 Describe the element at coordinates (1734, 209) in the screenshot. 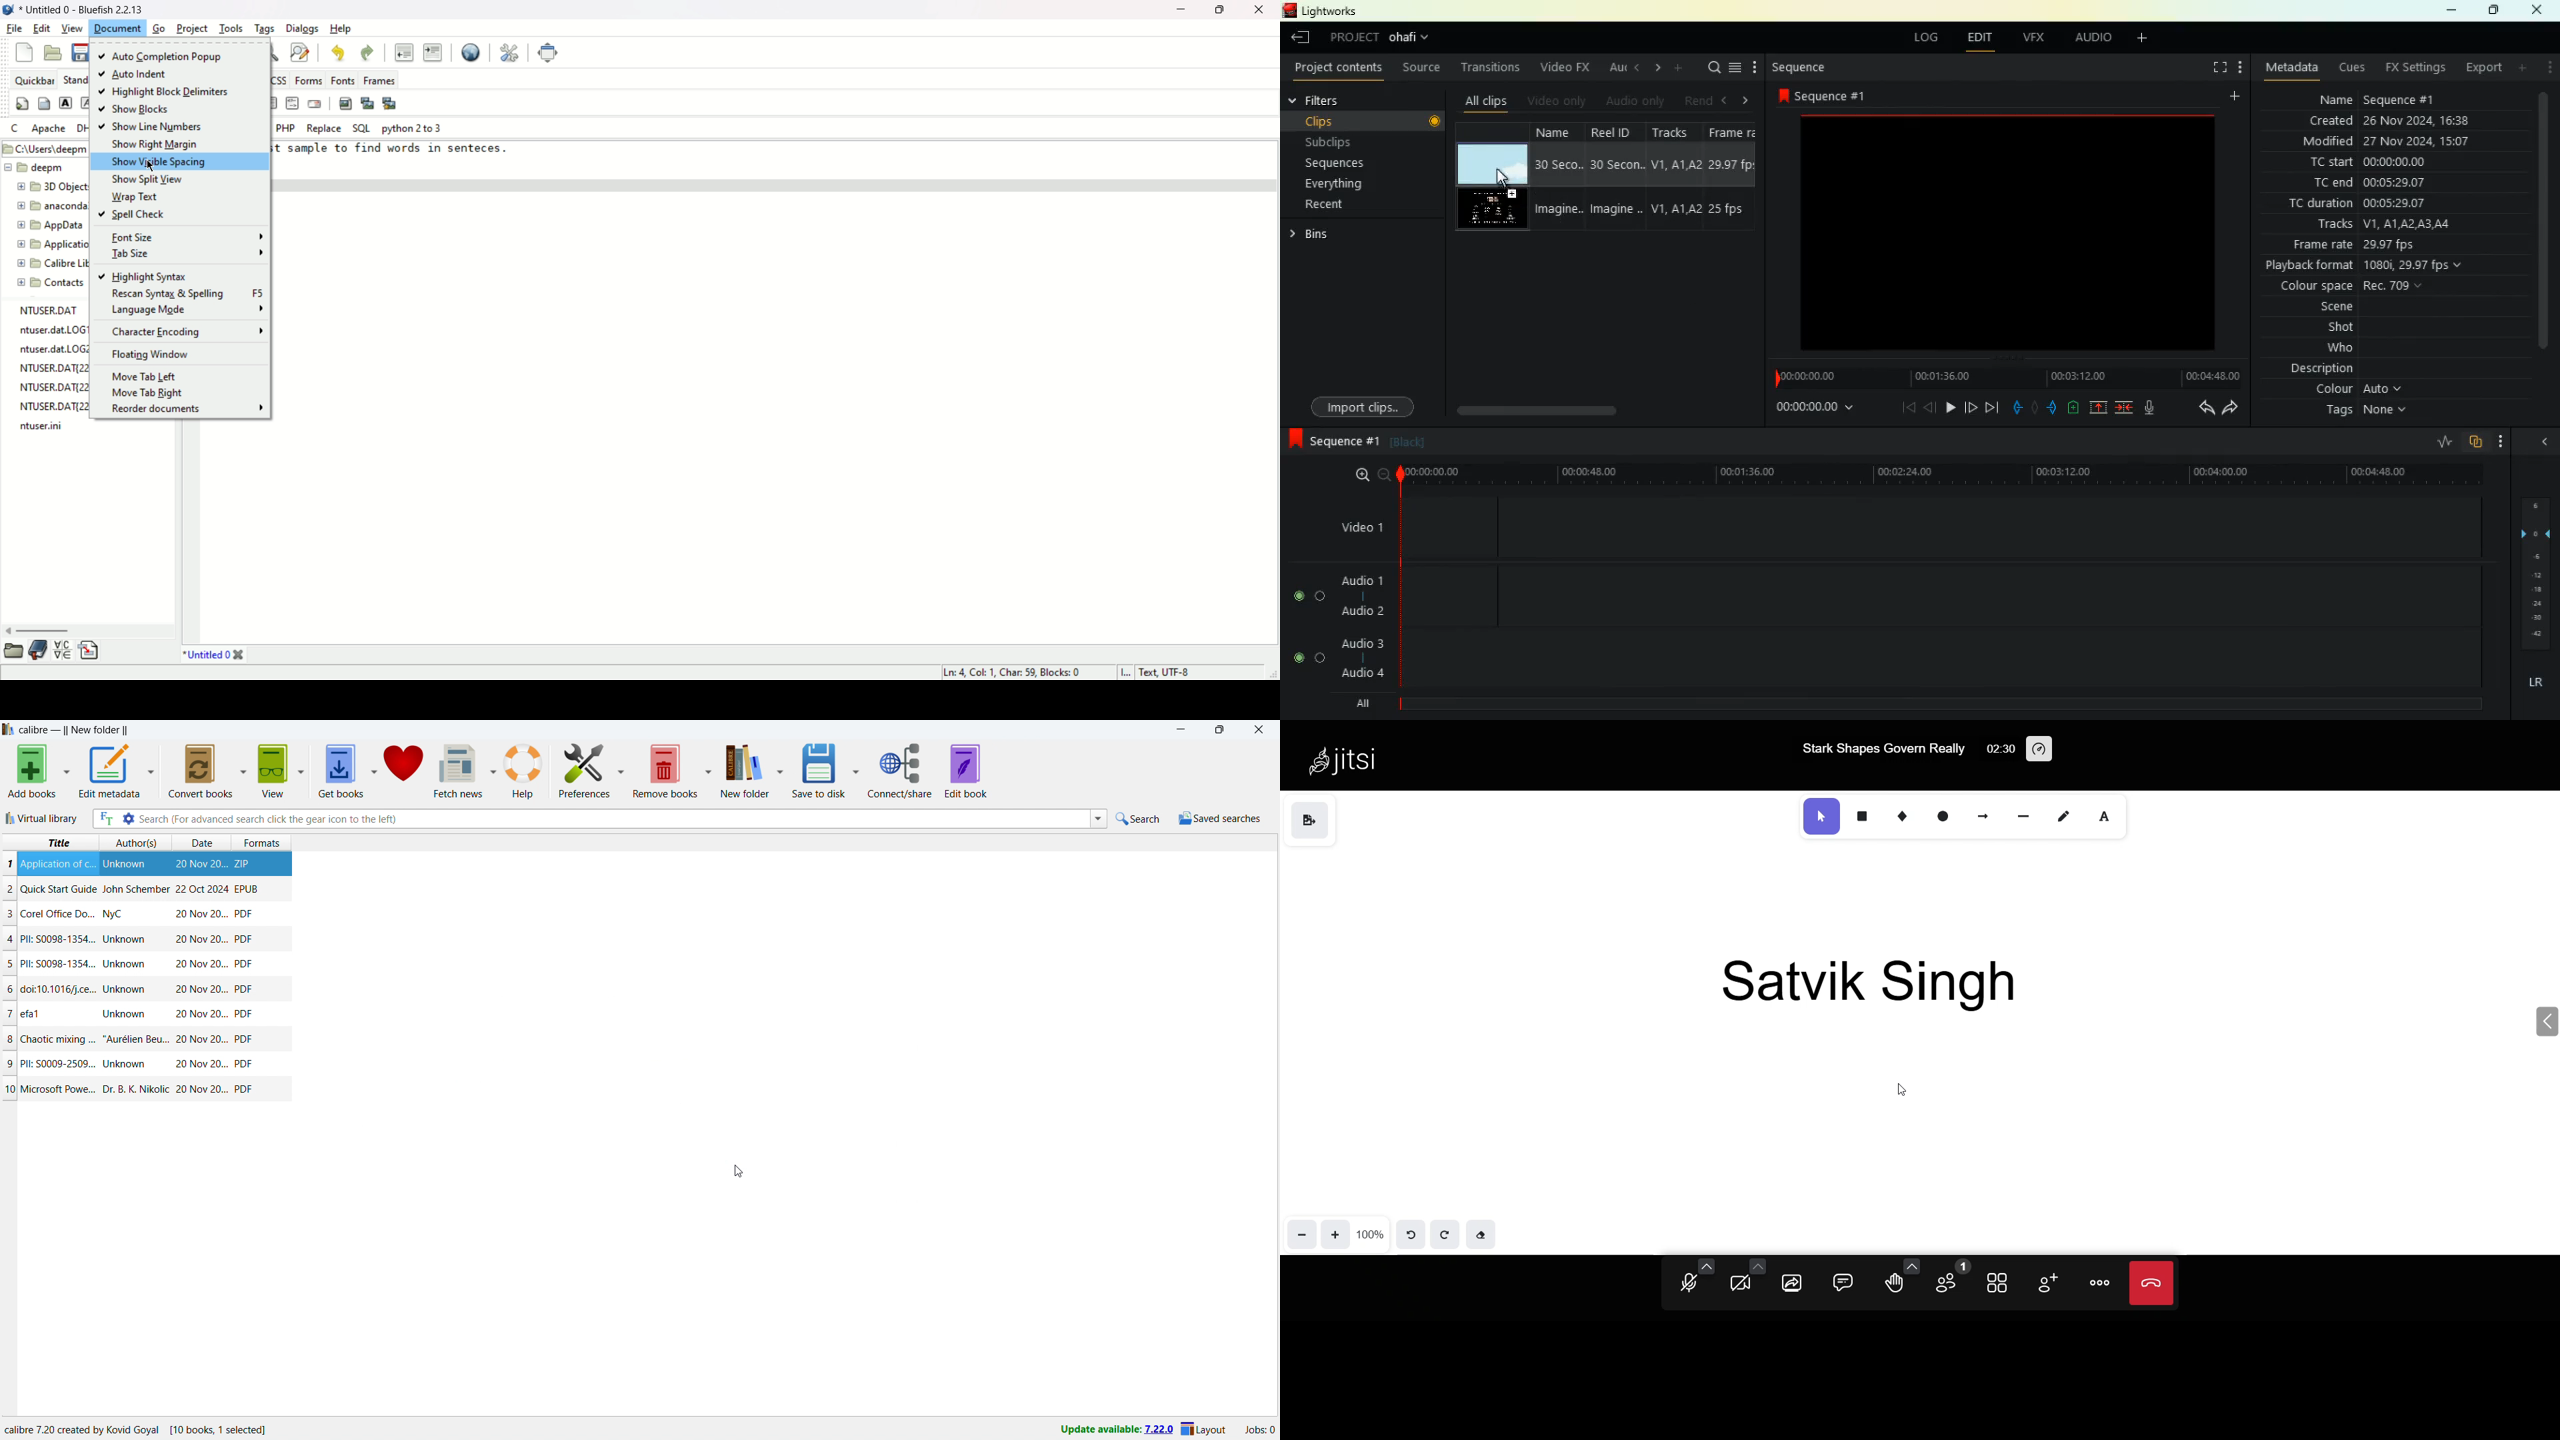

I see `25 fps` at that location.